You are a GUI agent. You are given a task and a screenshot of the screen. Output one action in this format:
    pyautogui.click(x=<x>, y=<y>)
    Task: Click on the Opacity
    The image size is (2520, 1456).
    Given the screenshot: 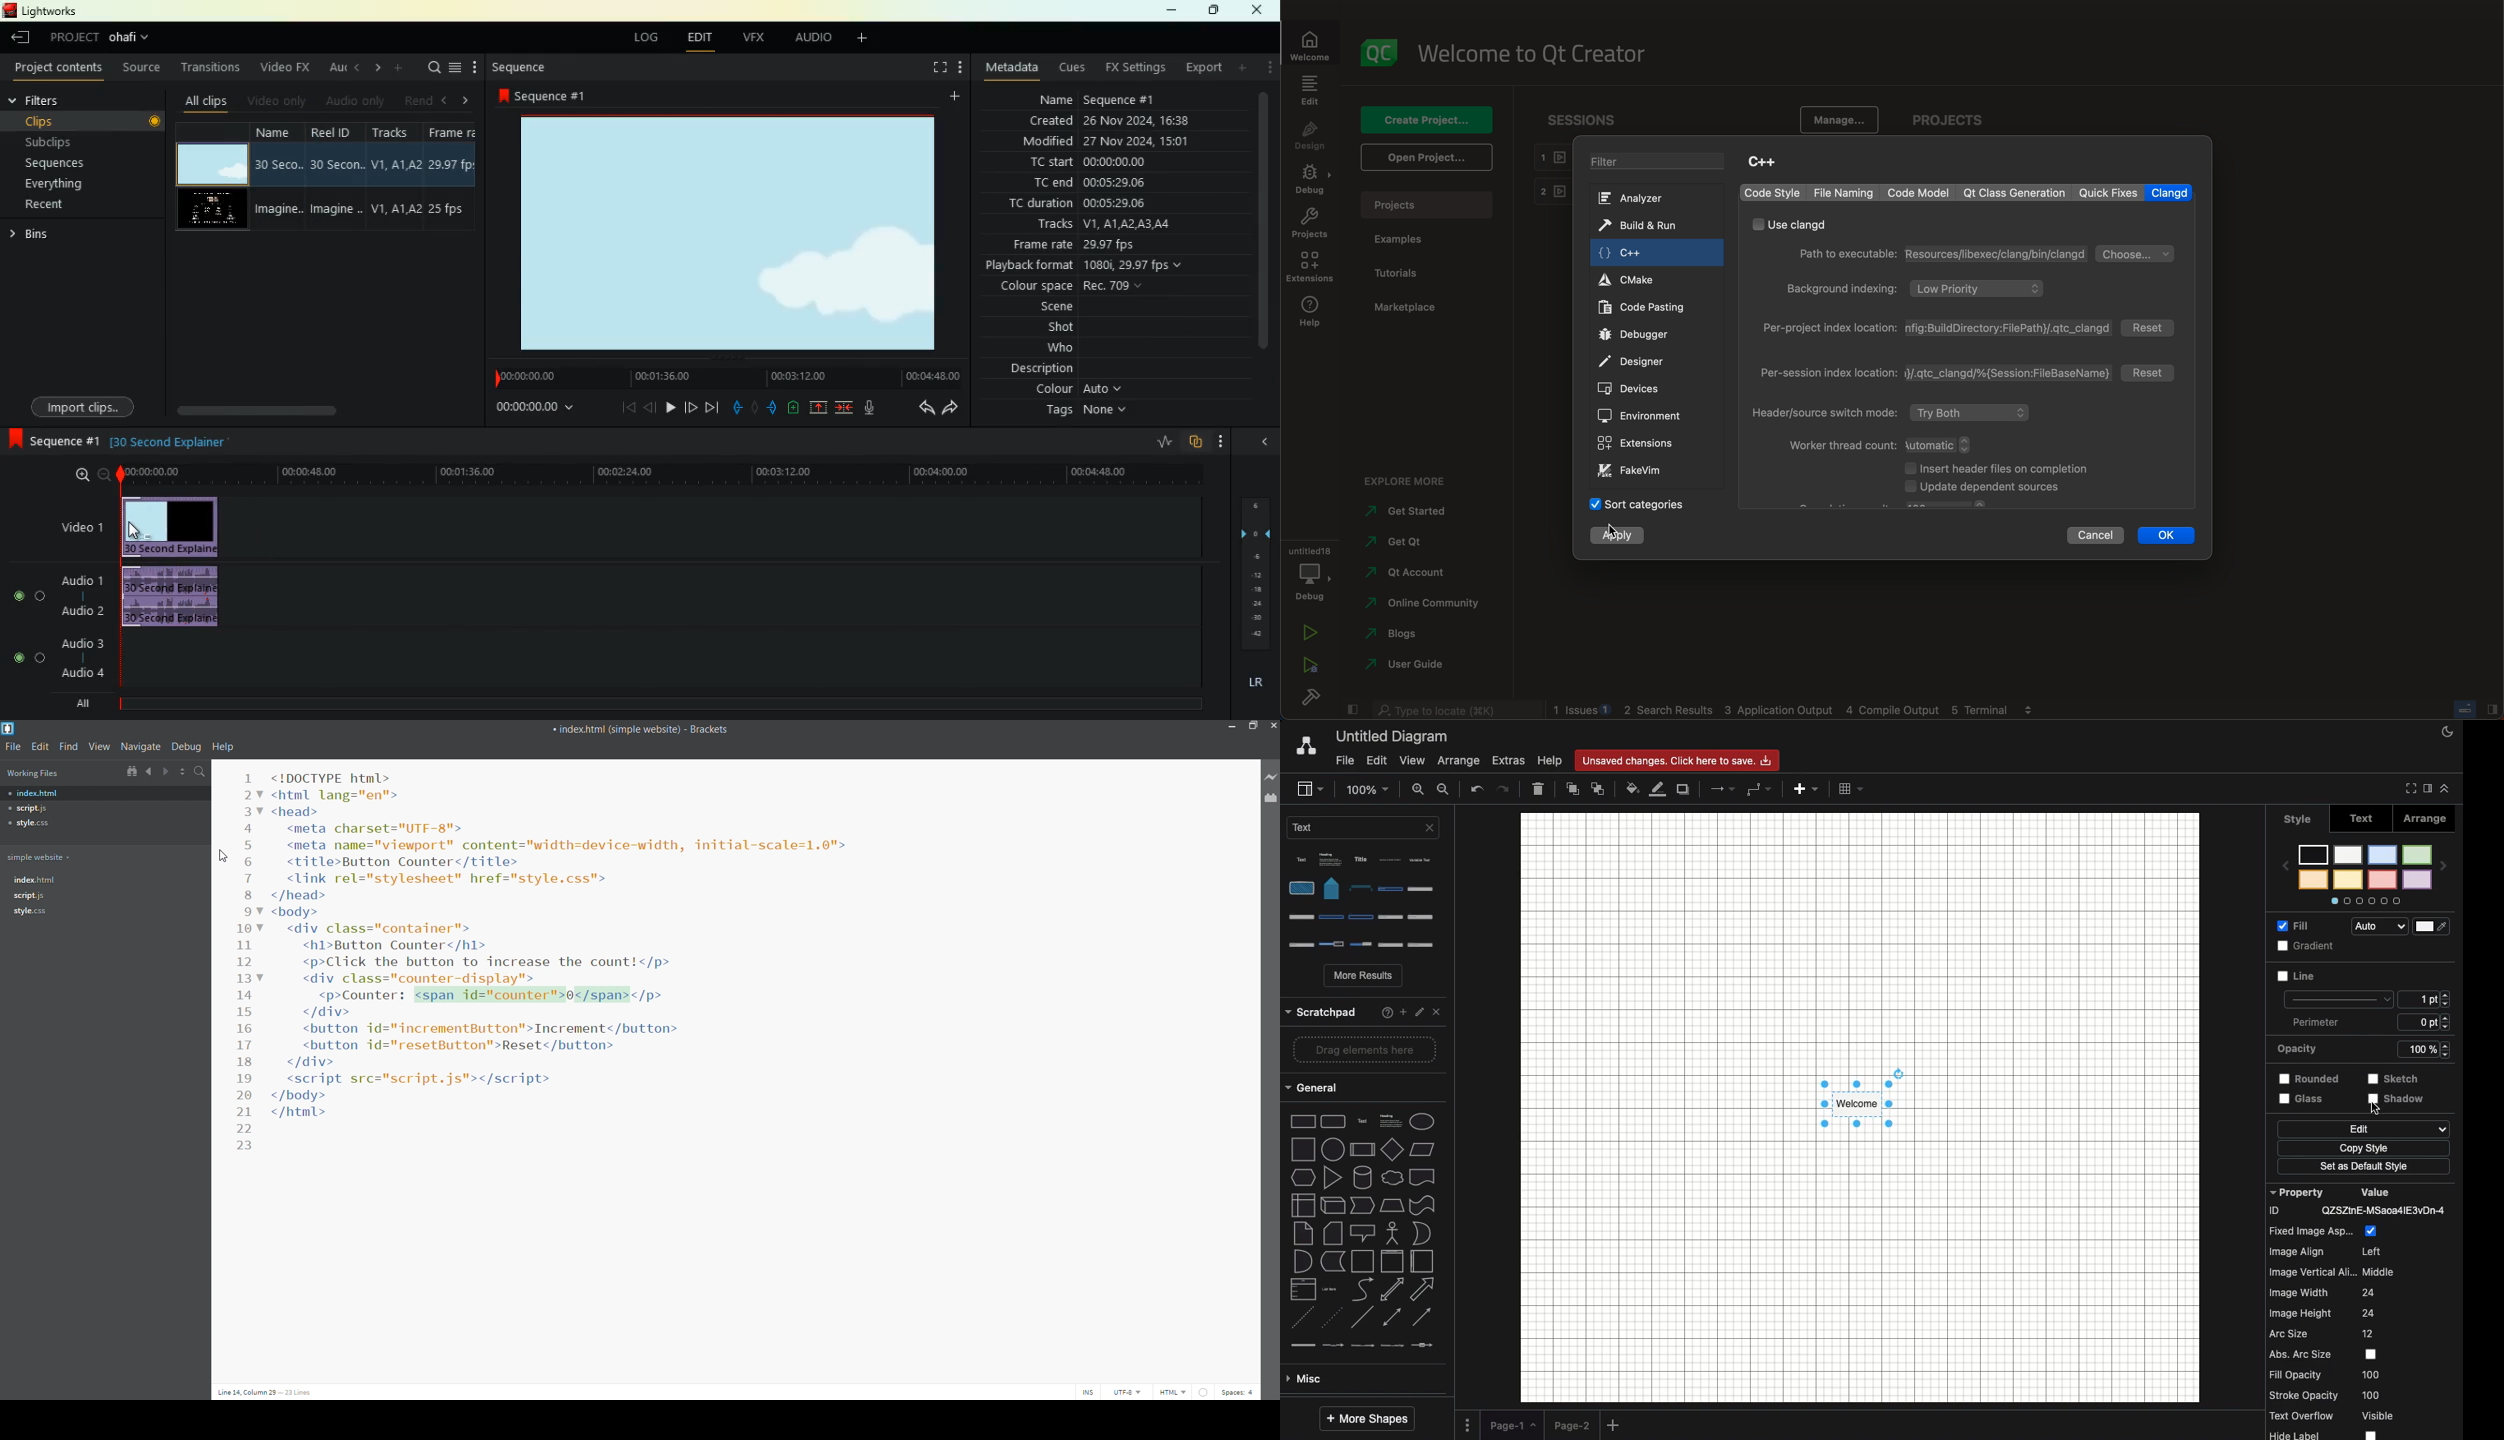 What is the action you would take?
    pyautogui.click(x=2371, y=1022)
    